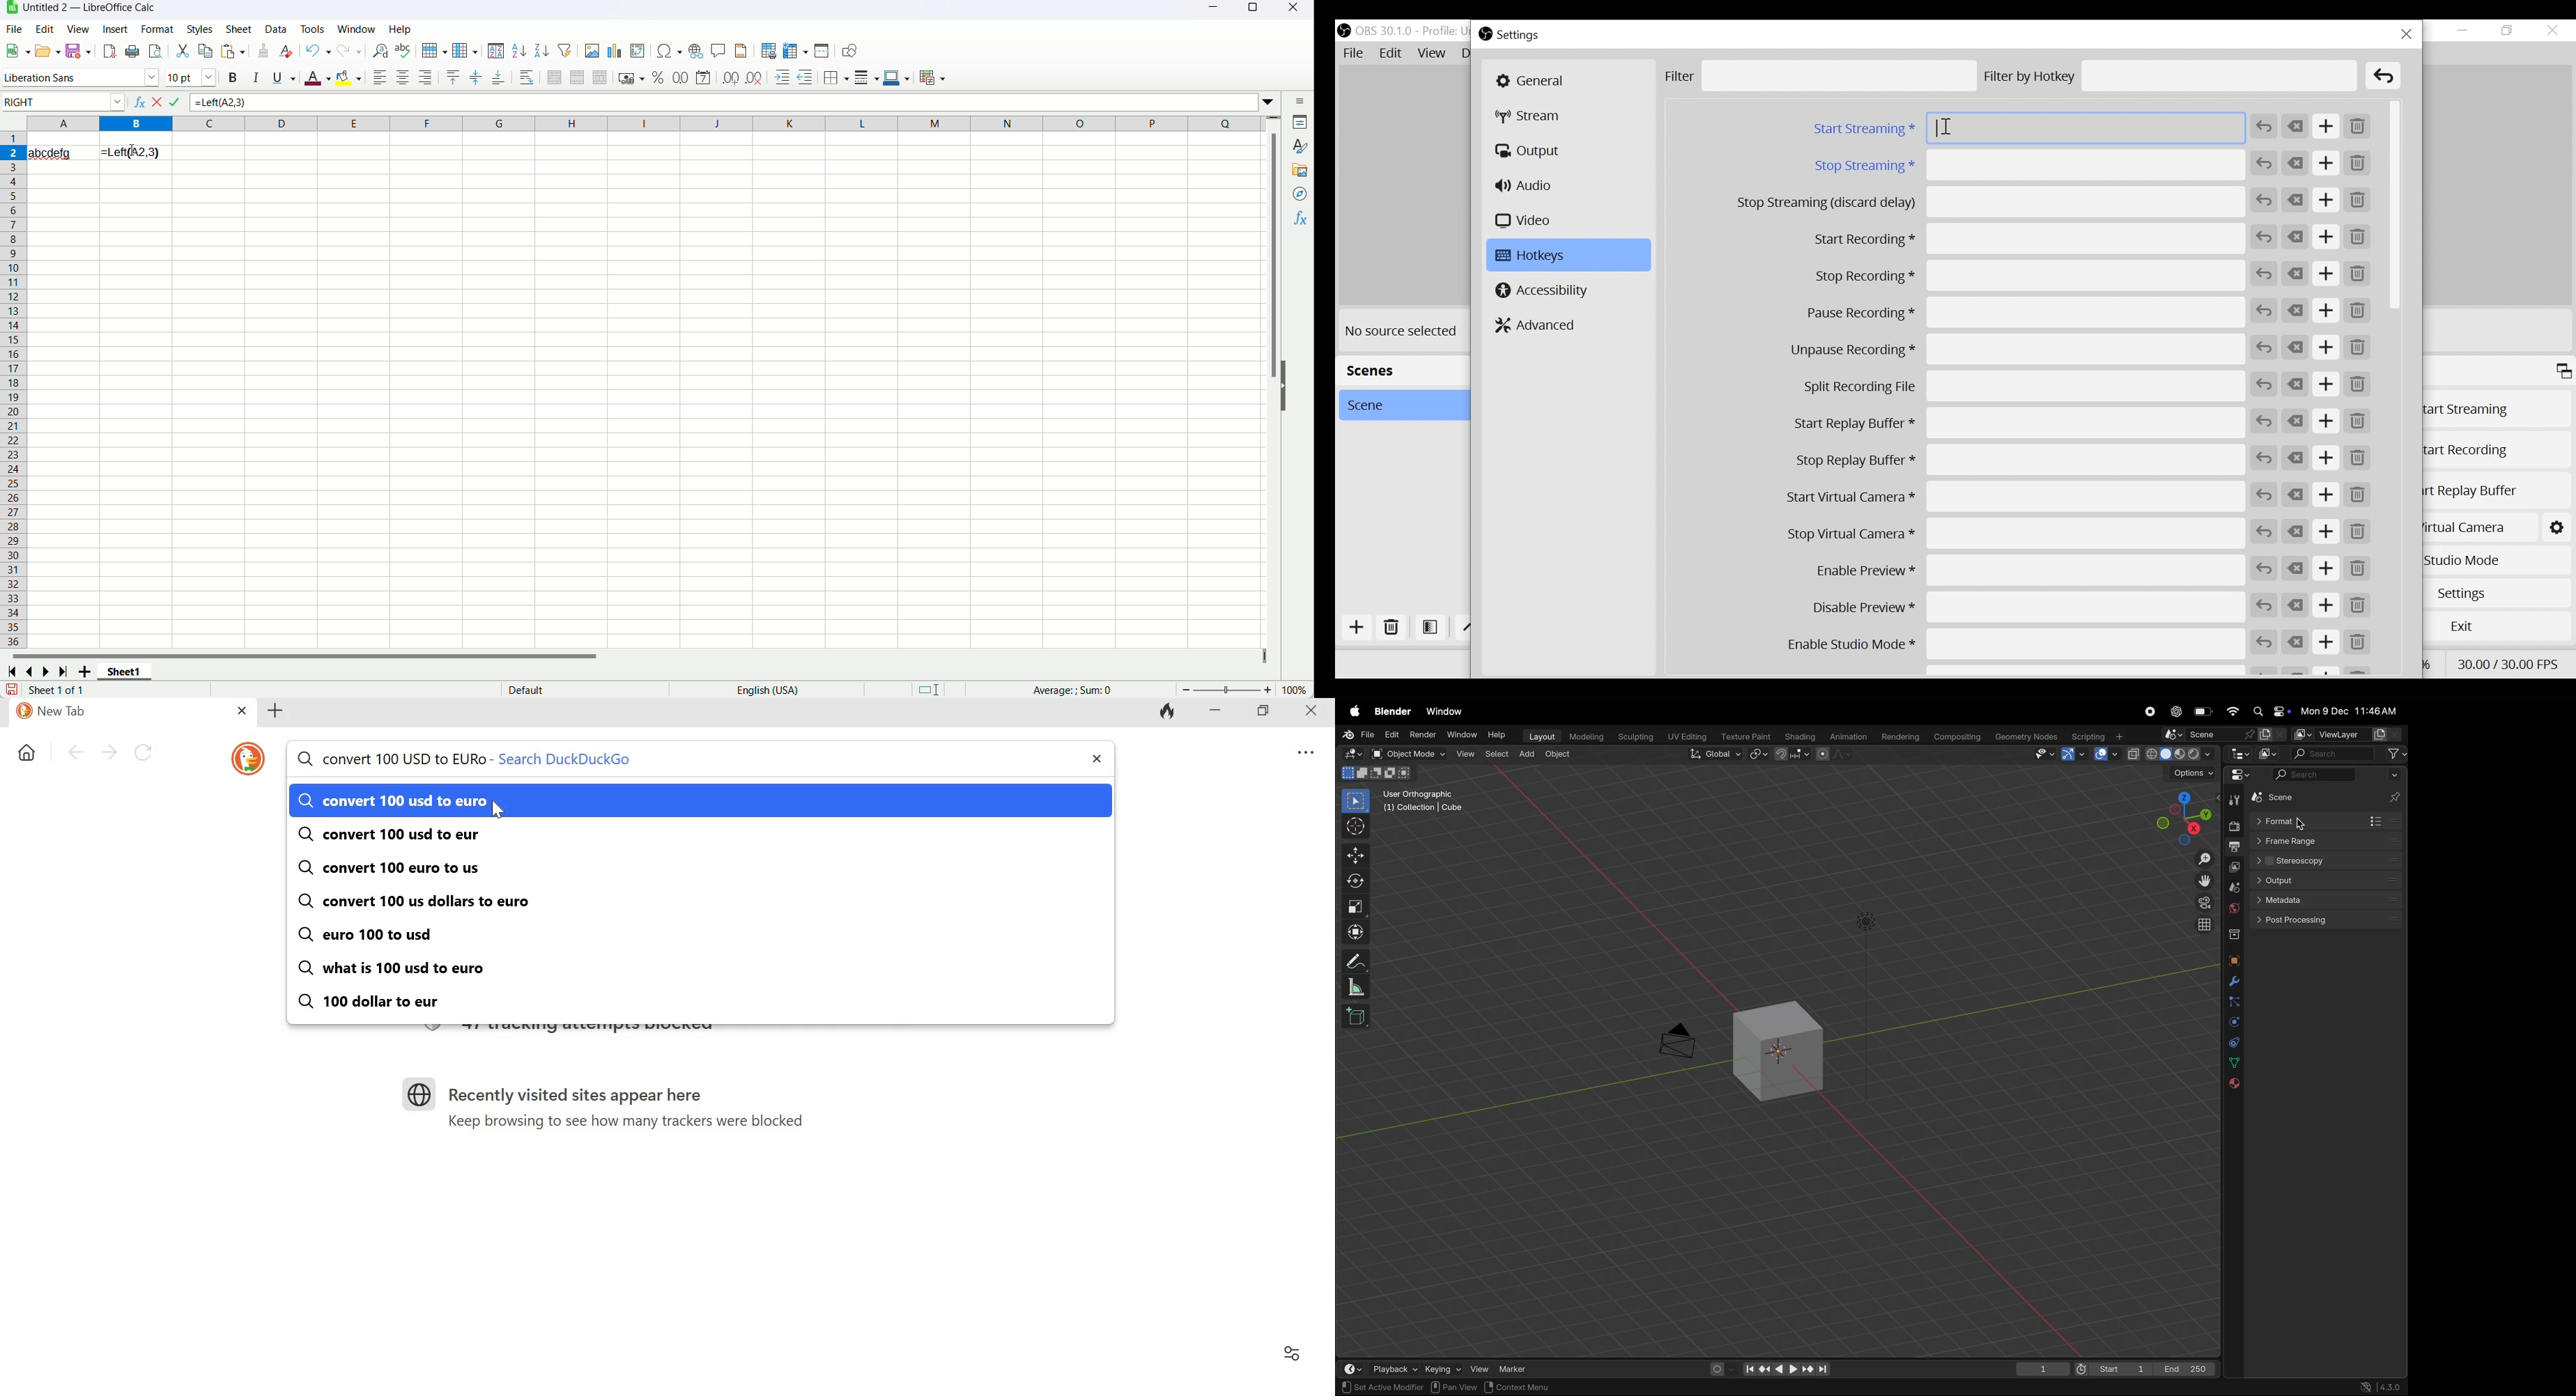 The image size is (2576, 1400). I want to click on Stop Streaming, so click(2028, 165).